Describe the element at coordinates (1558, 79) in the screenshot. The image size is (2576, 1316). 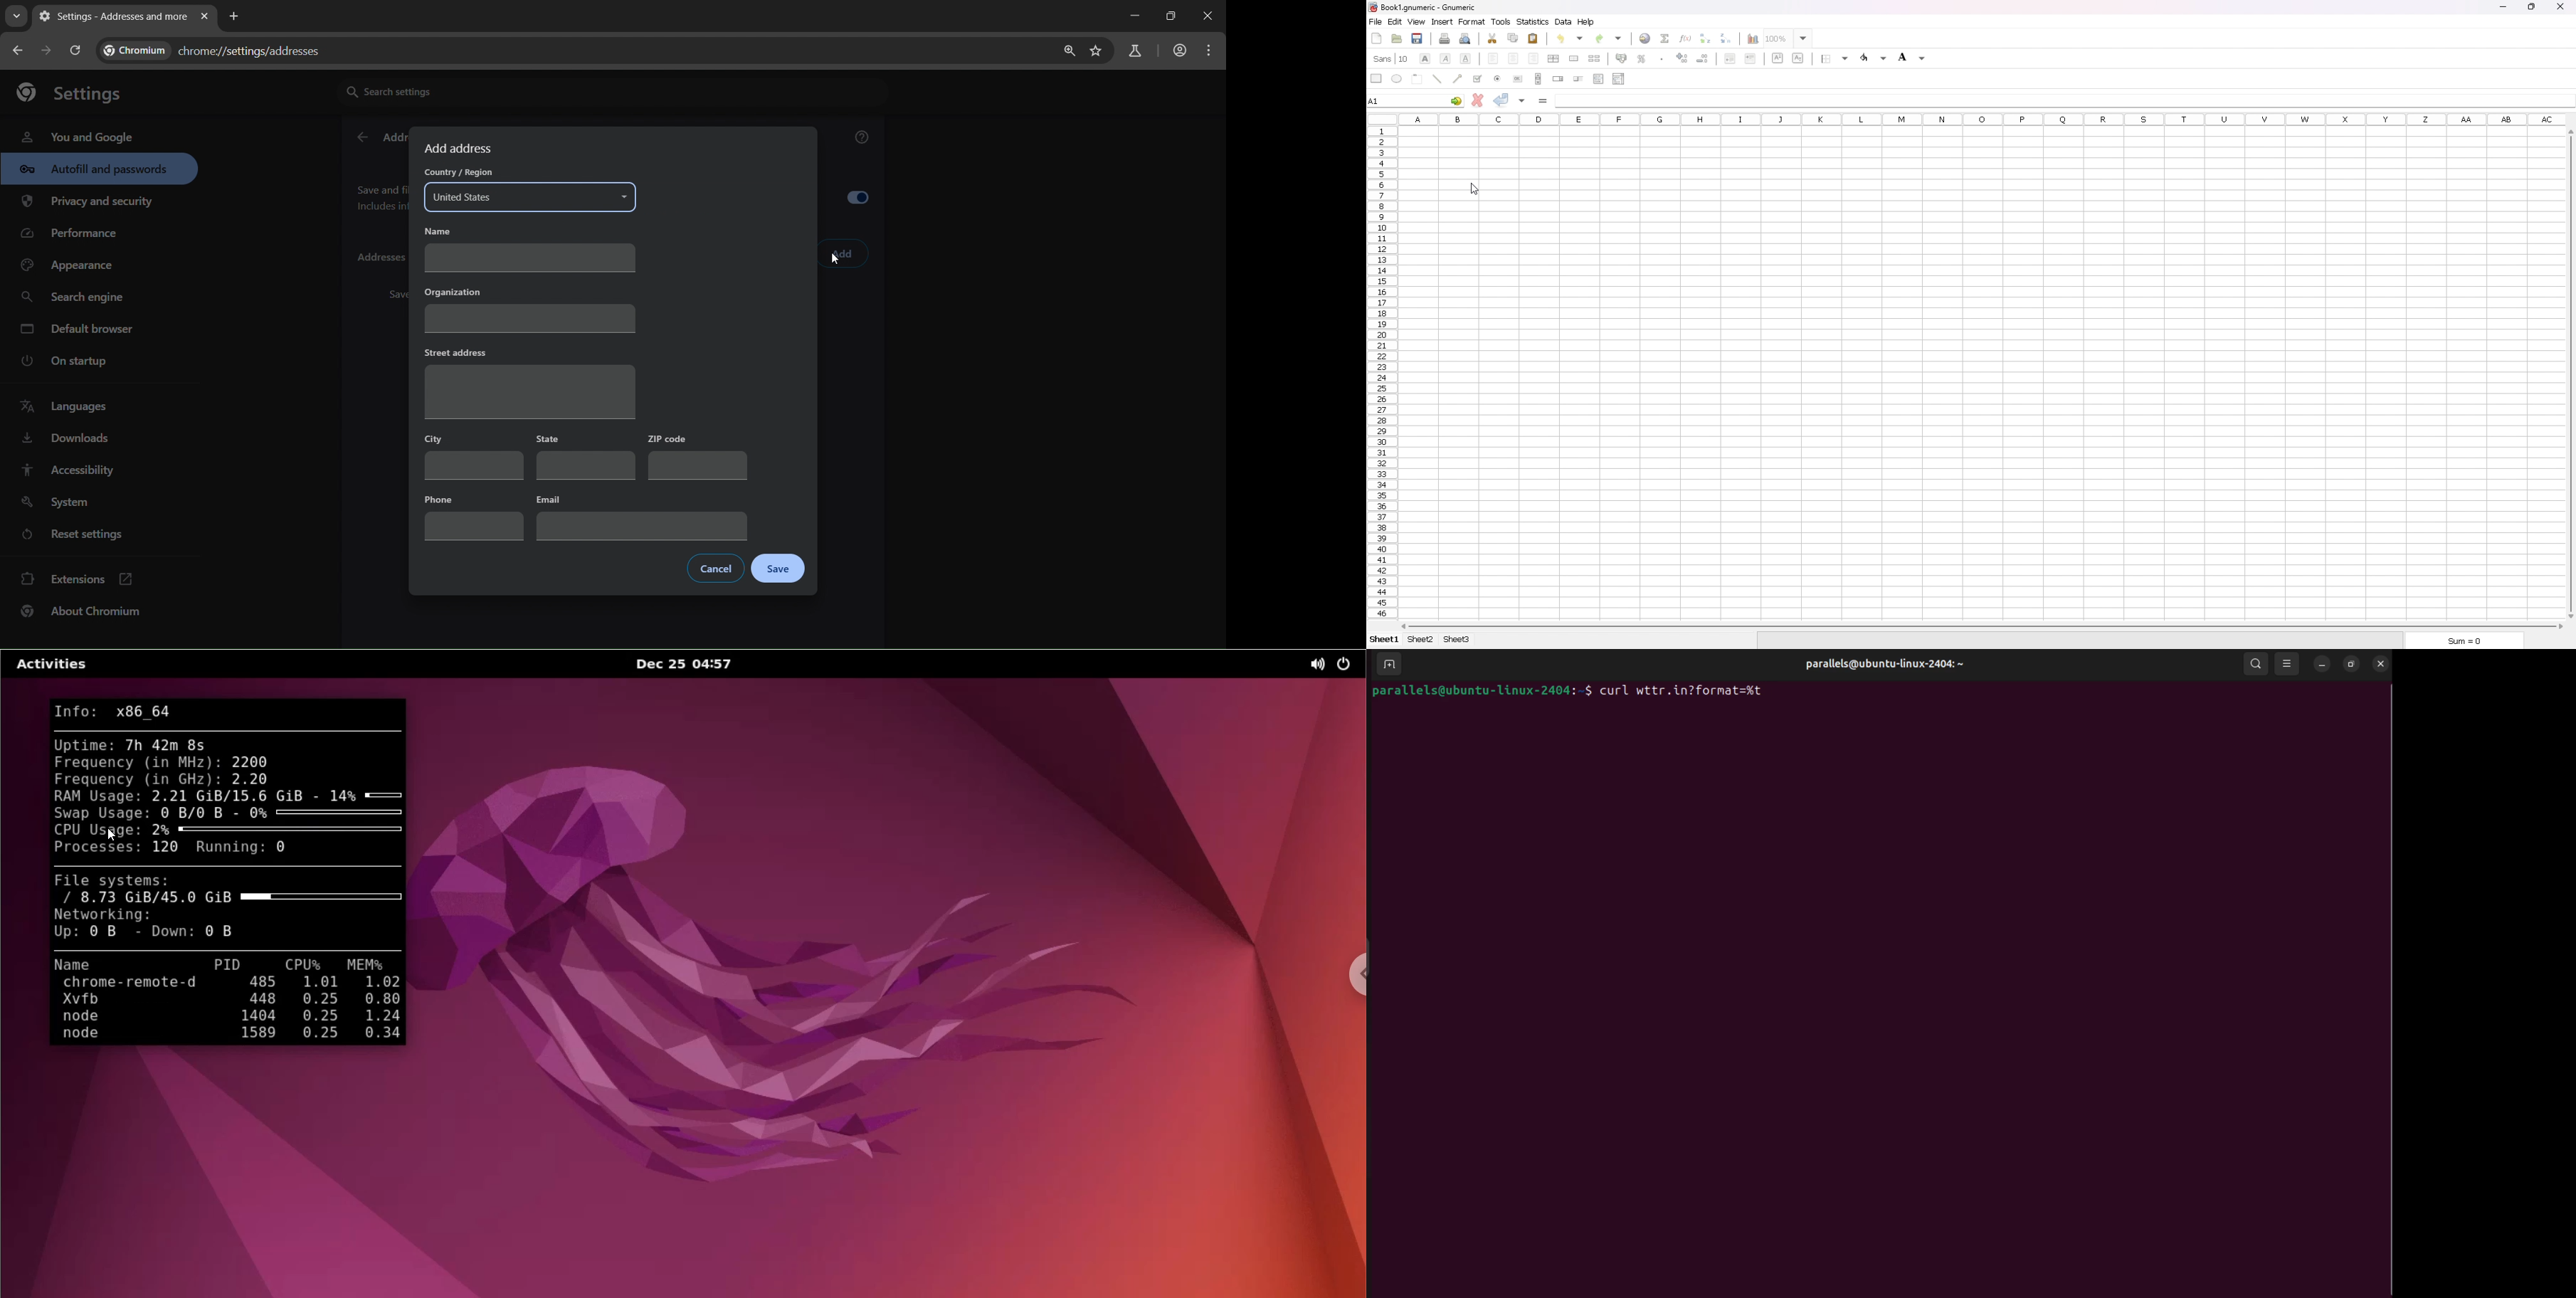
I see `spin button` at that location.